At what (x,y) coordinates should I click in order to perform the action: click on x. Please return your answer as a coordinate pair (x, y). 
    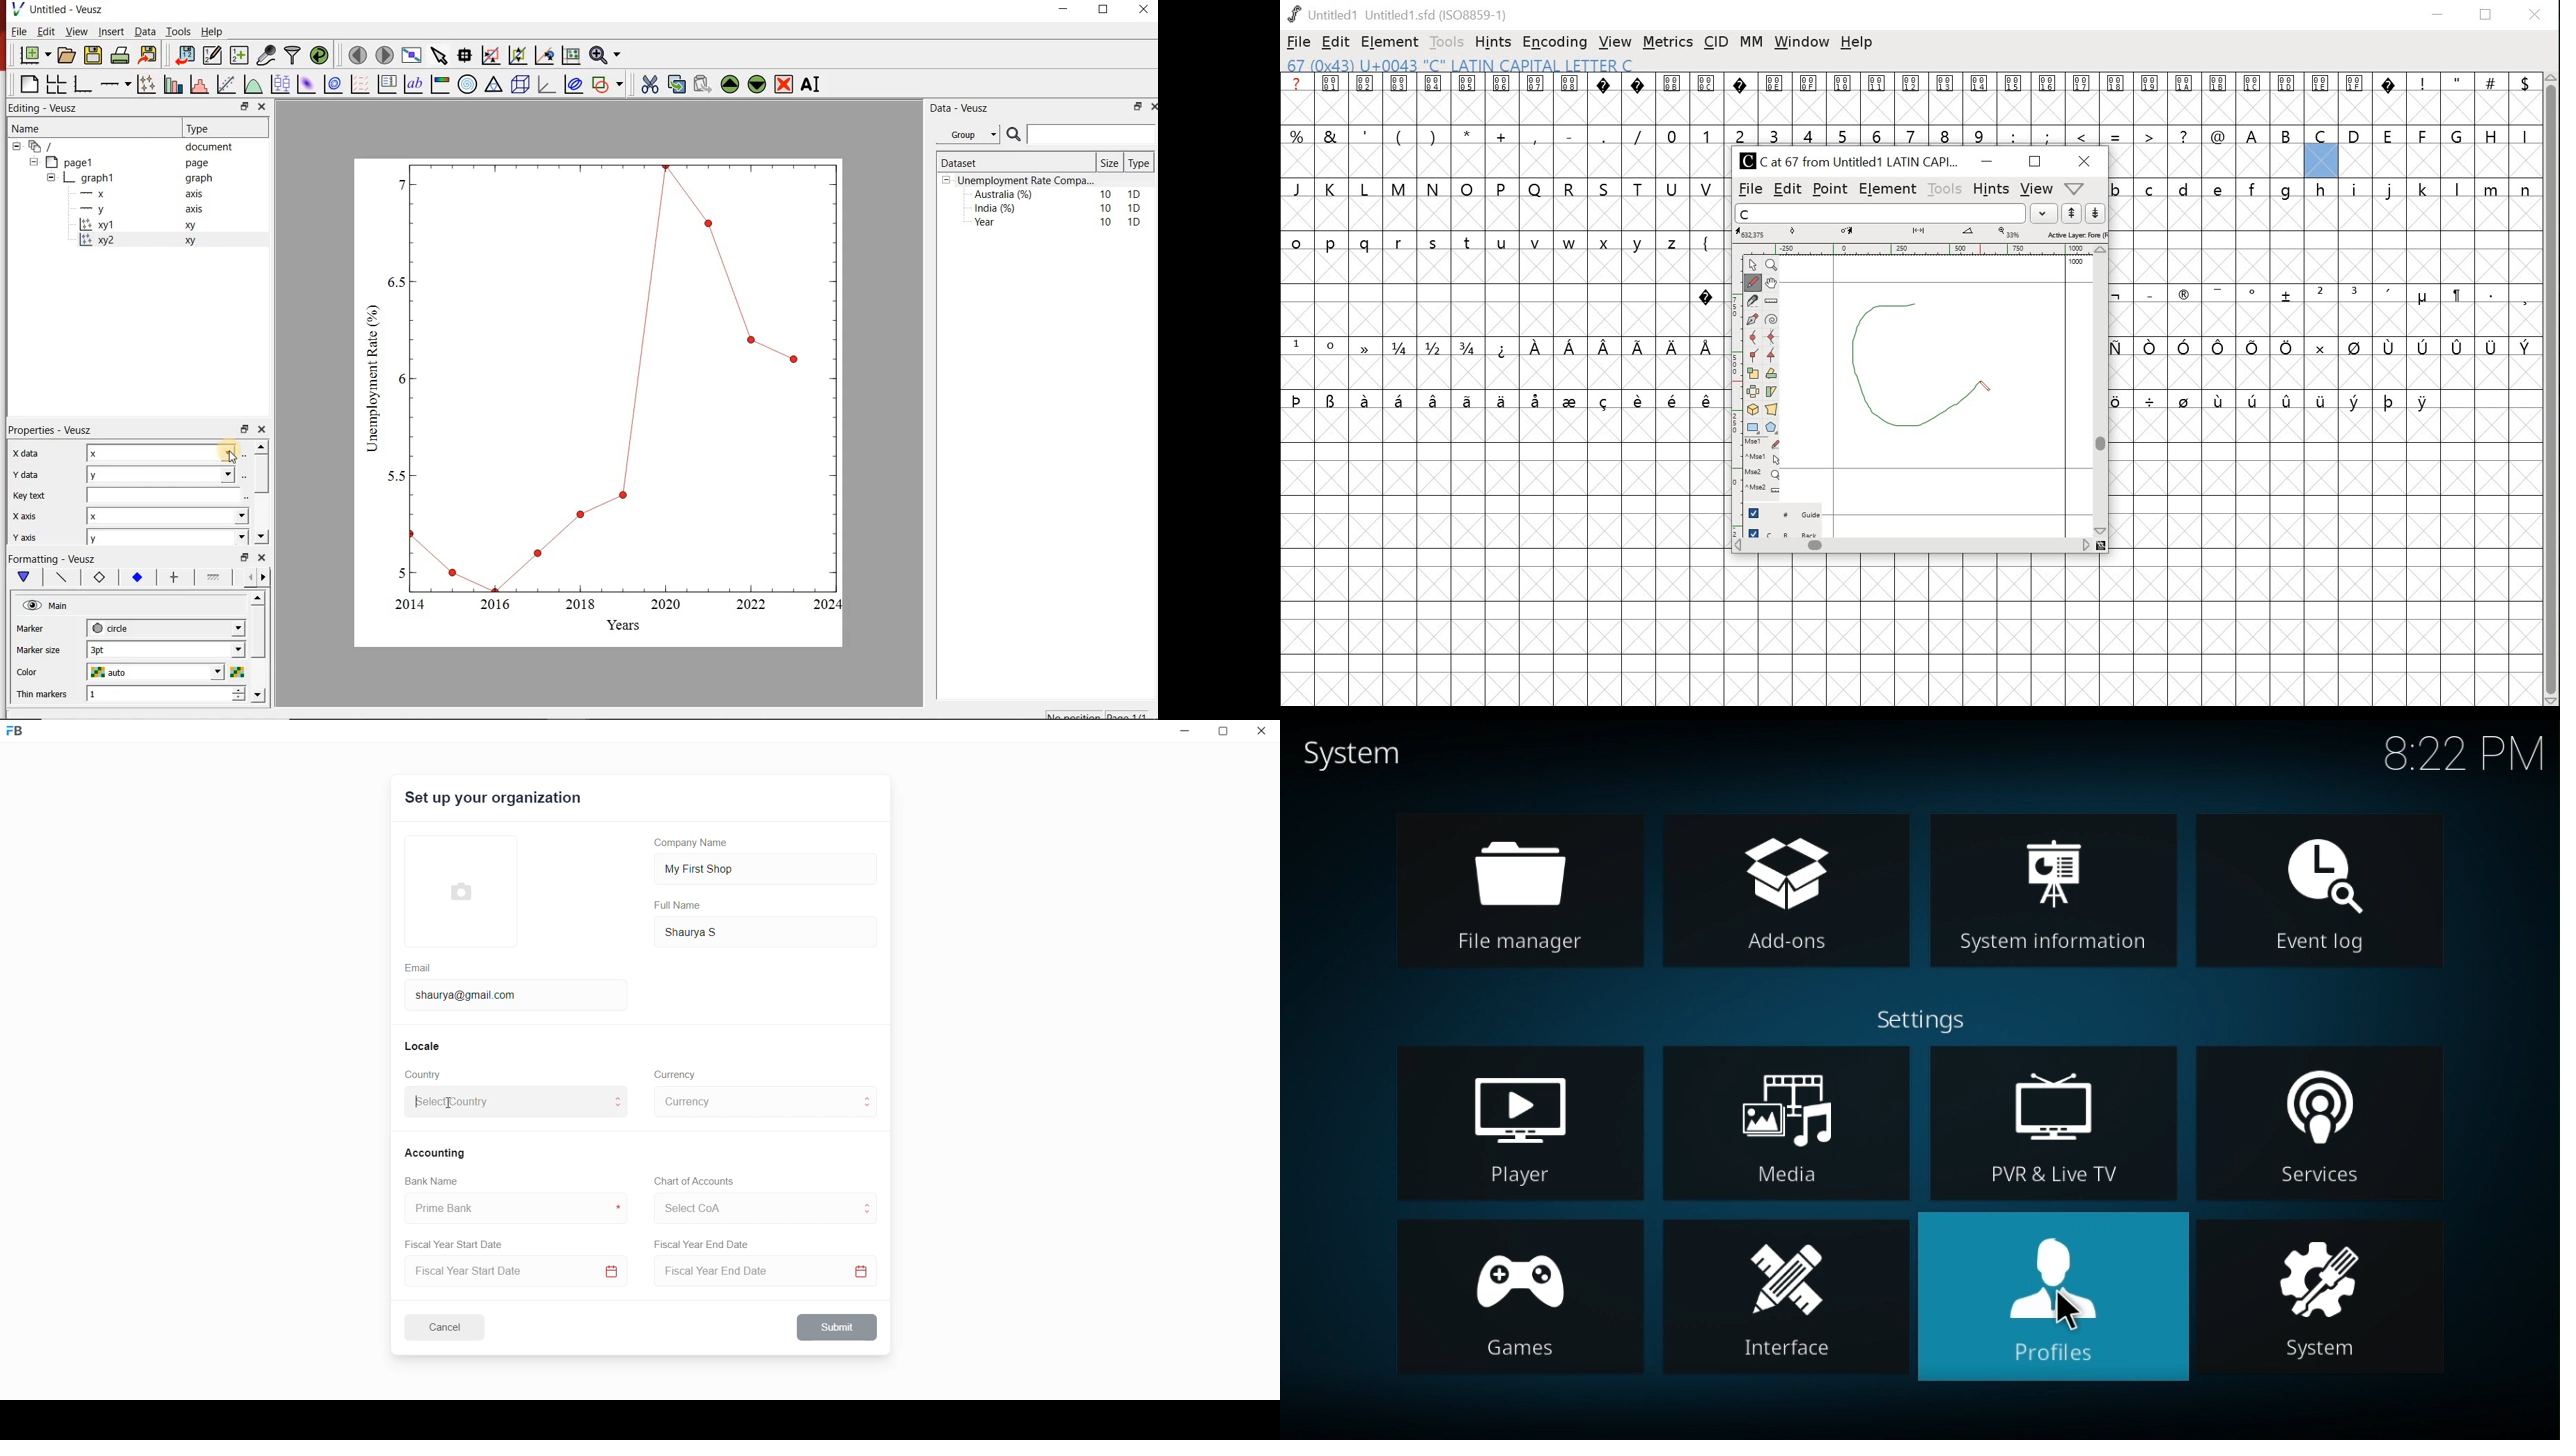
    Looking at the image, I should click on (163, 452).